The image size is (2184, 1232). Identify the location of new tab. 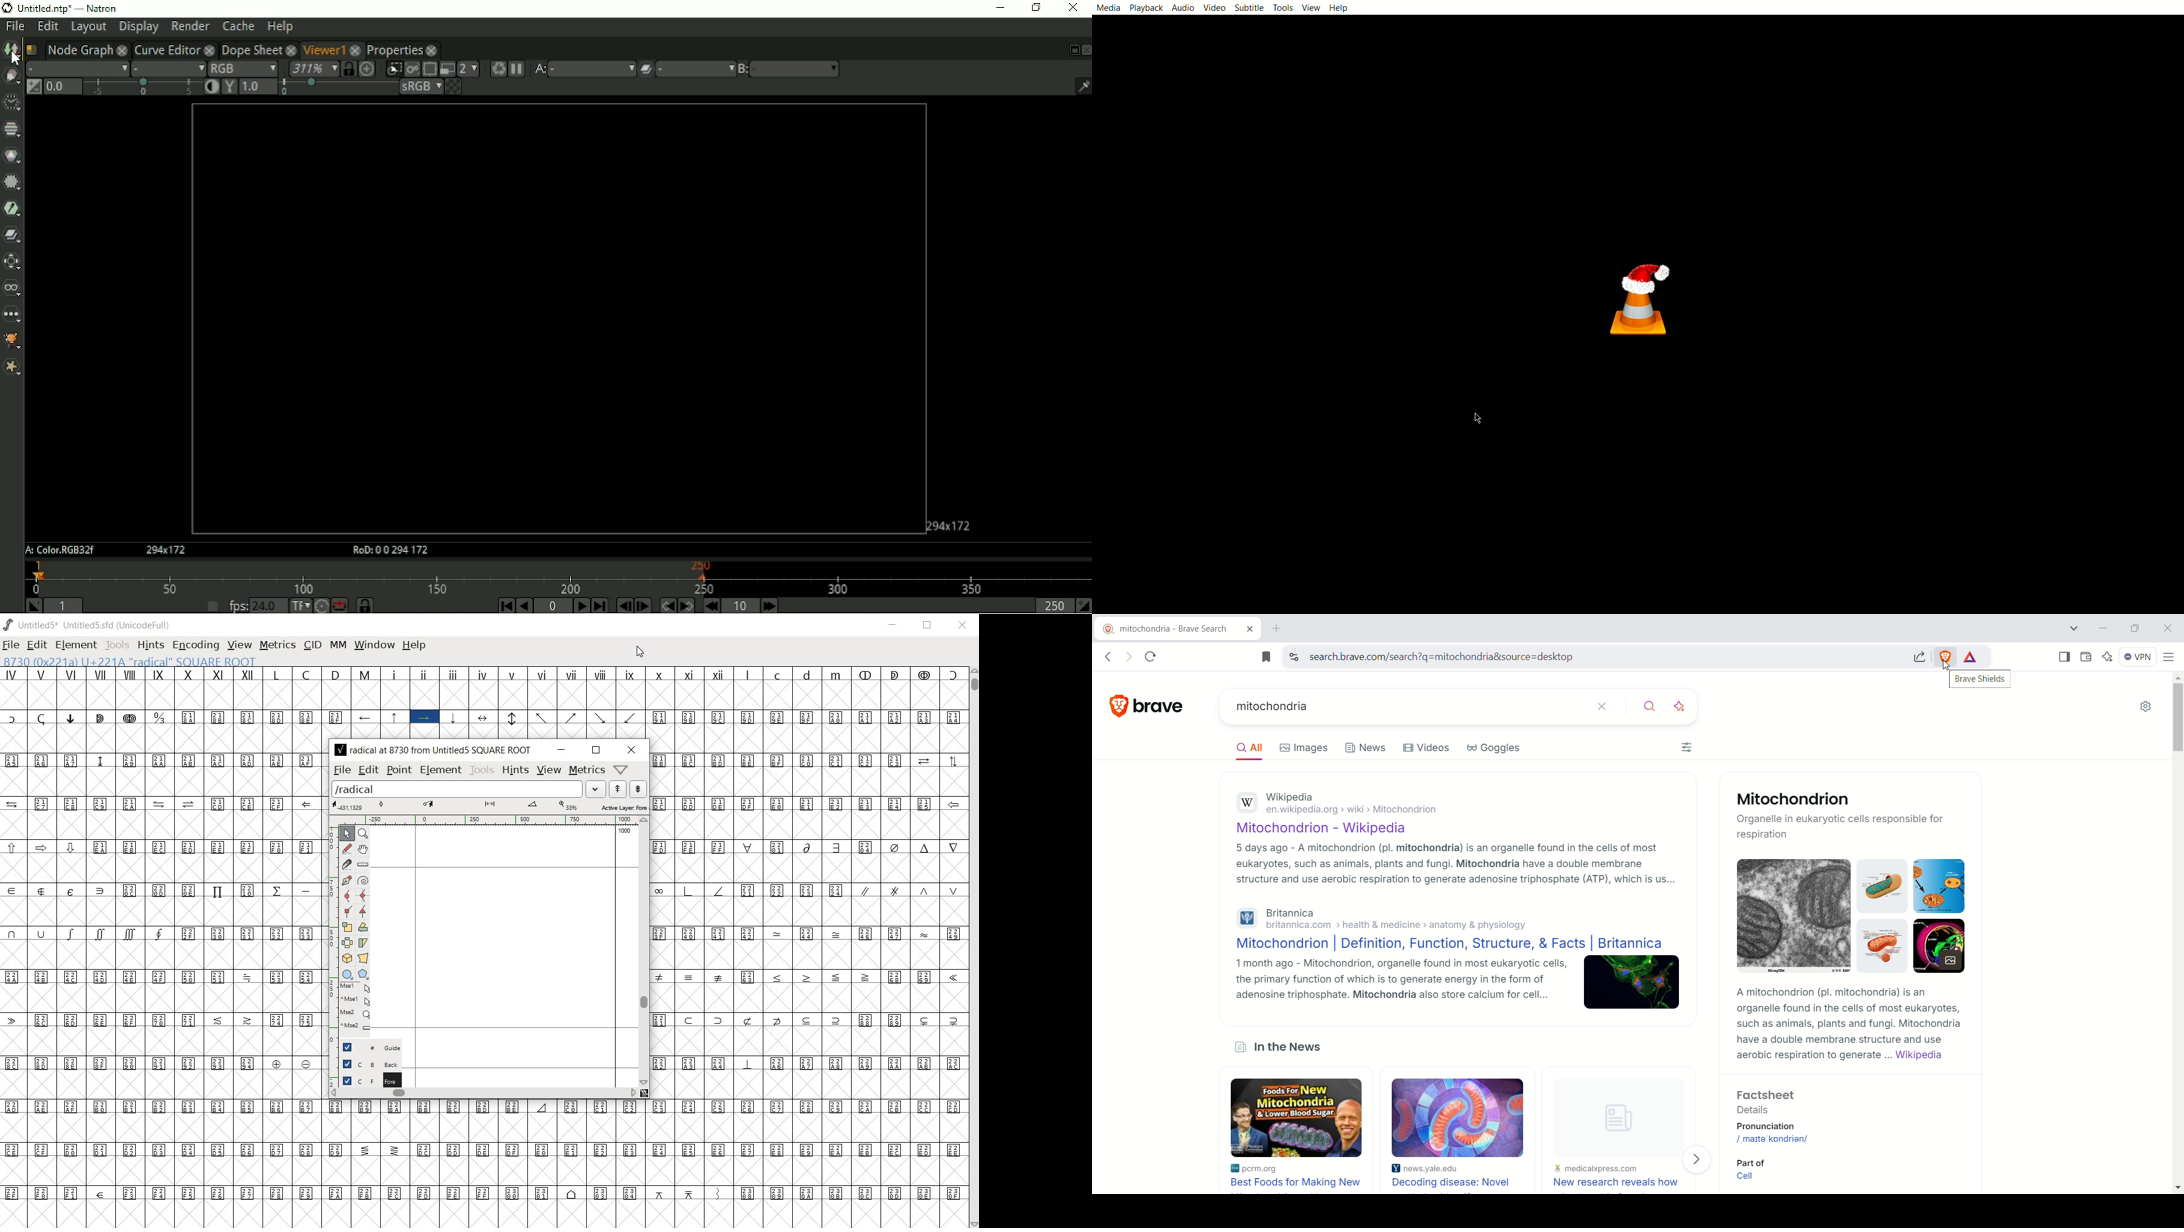
(1275, 629).